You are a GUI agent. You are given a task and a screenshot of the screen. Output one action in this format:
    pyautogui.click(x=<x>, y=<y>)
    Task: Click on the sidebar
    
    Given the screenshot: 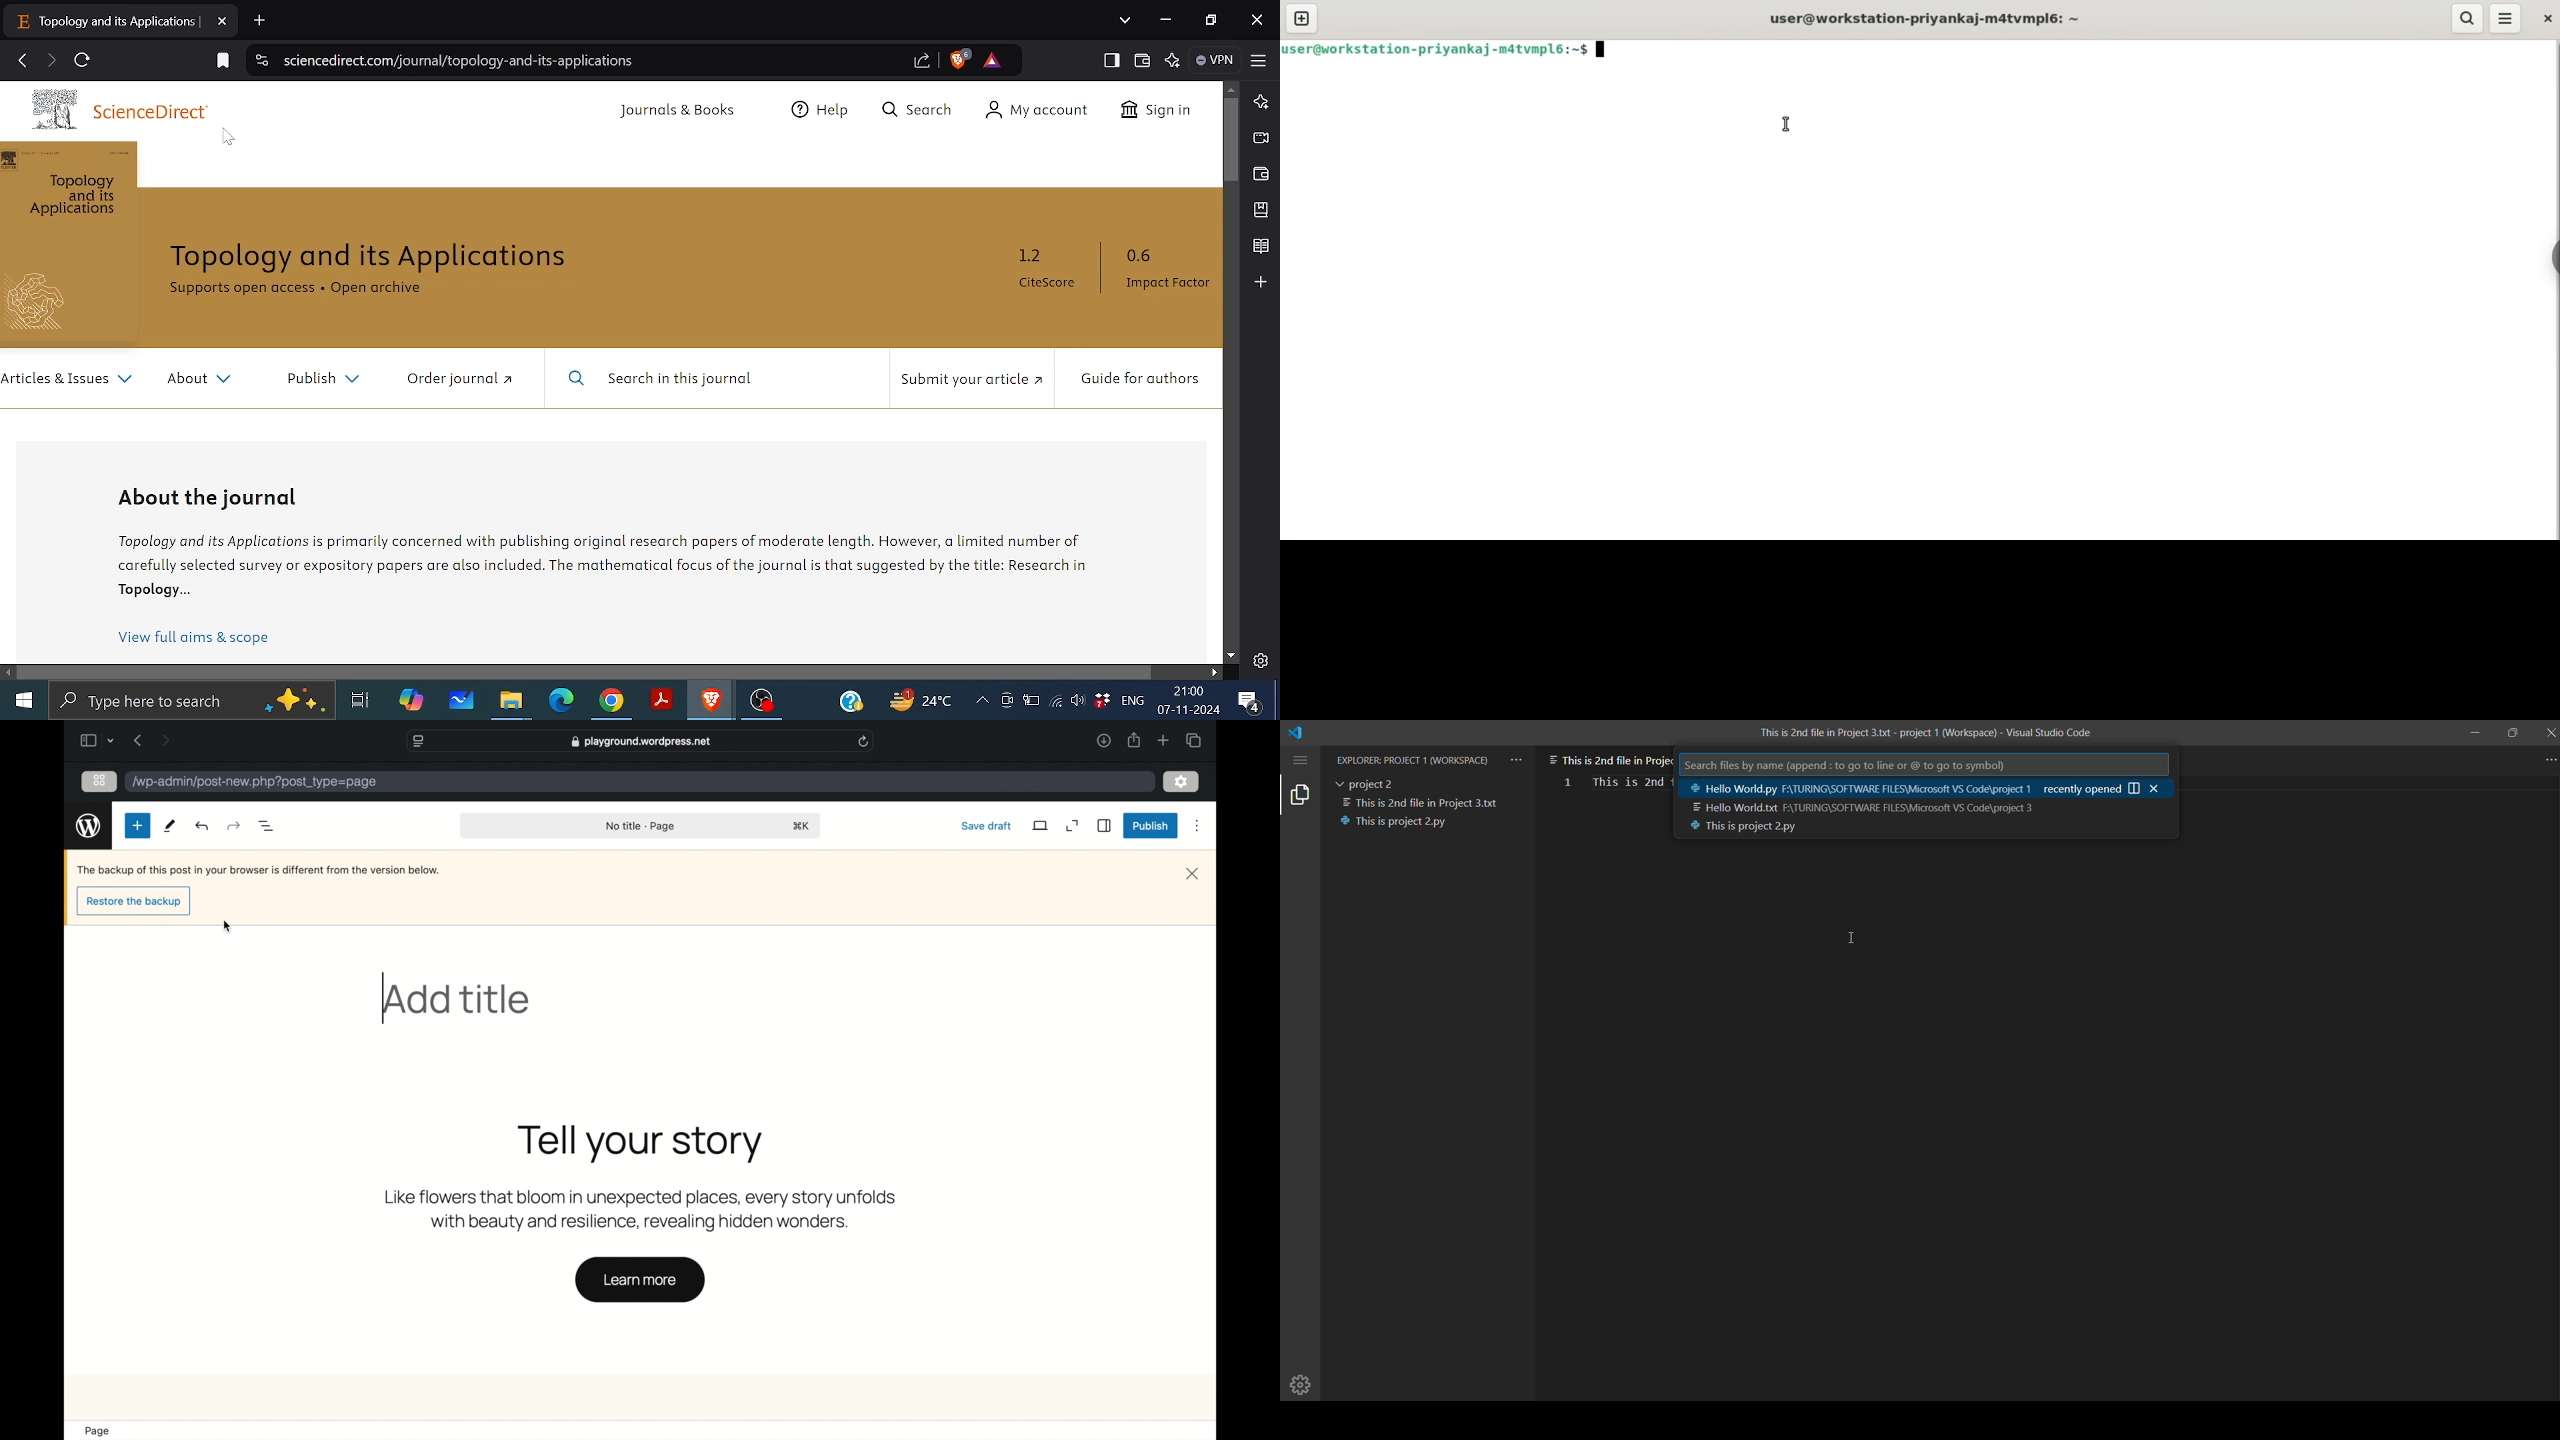 What is the action you would take?
    pyautogui.click(x=1103, y=826)
    